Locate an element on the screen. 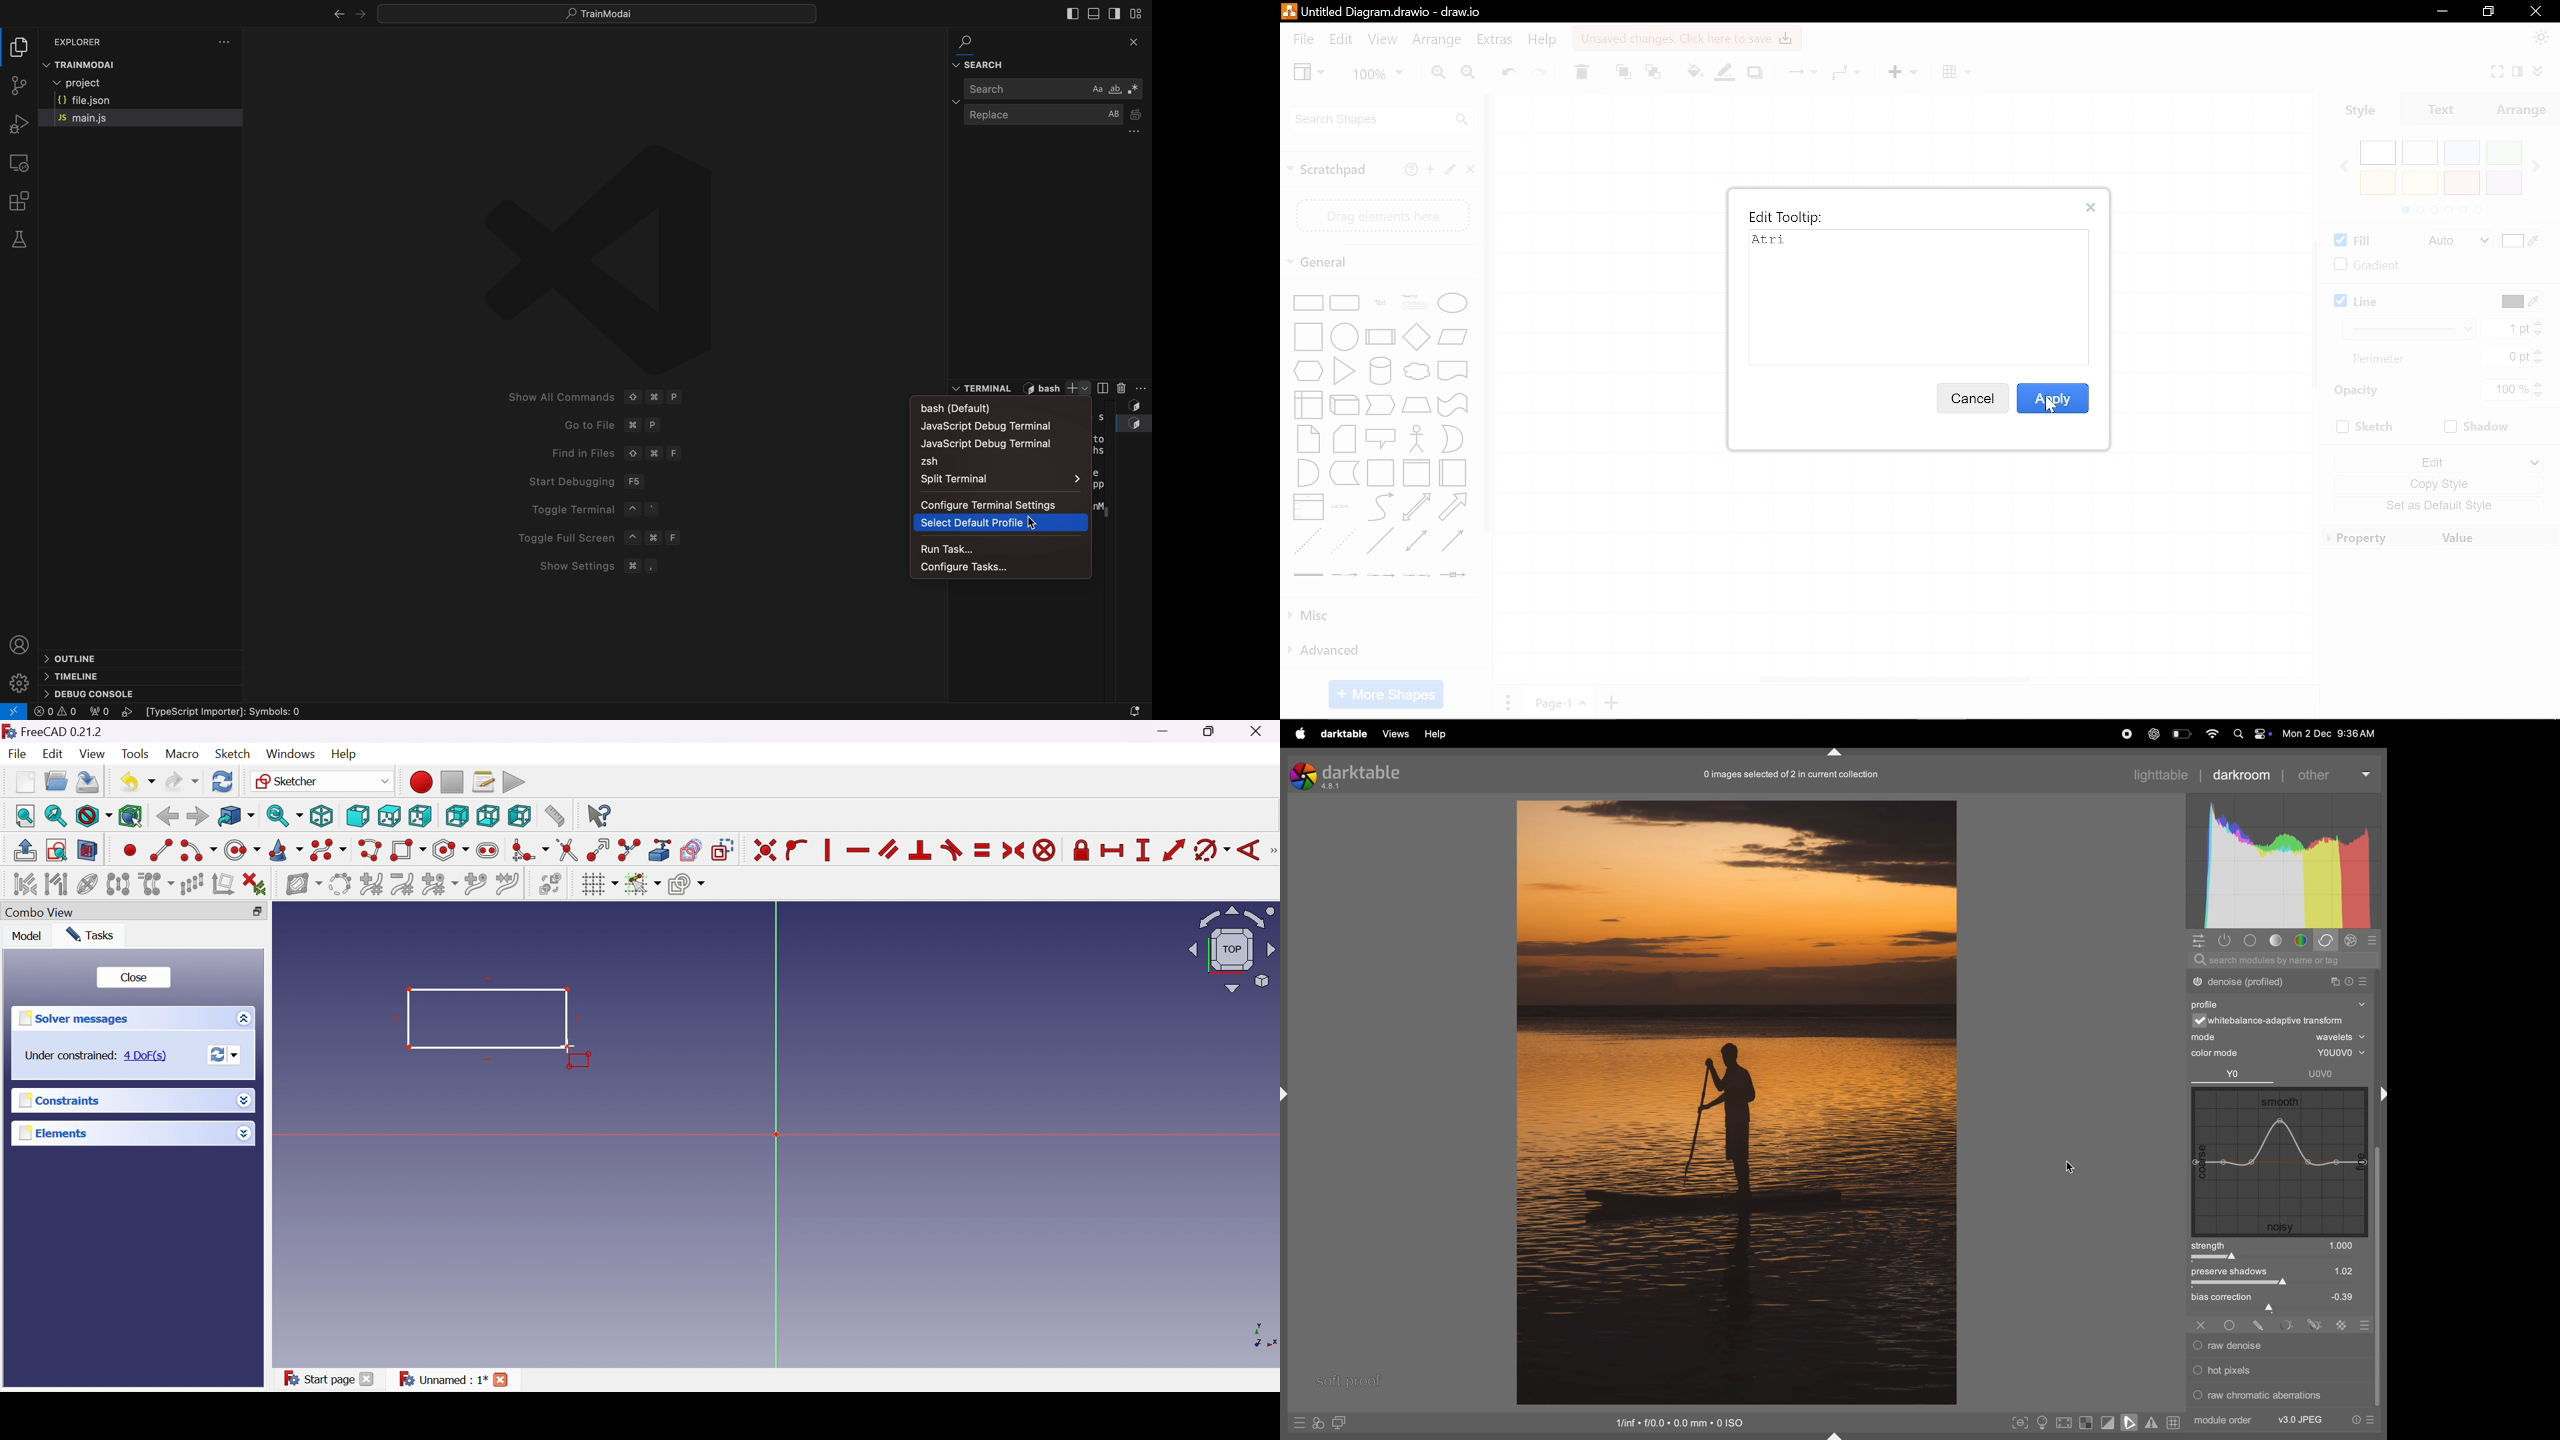 This screenshot has height=1456, width=2576. record is located at coordinates (2122, 735).